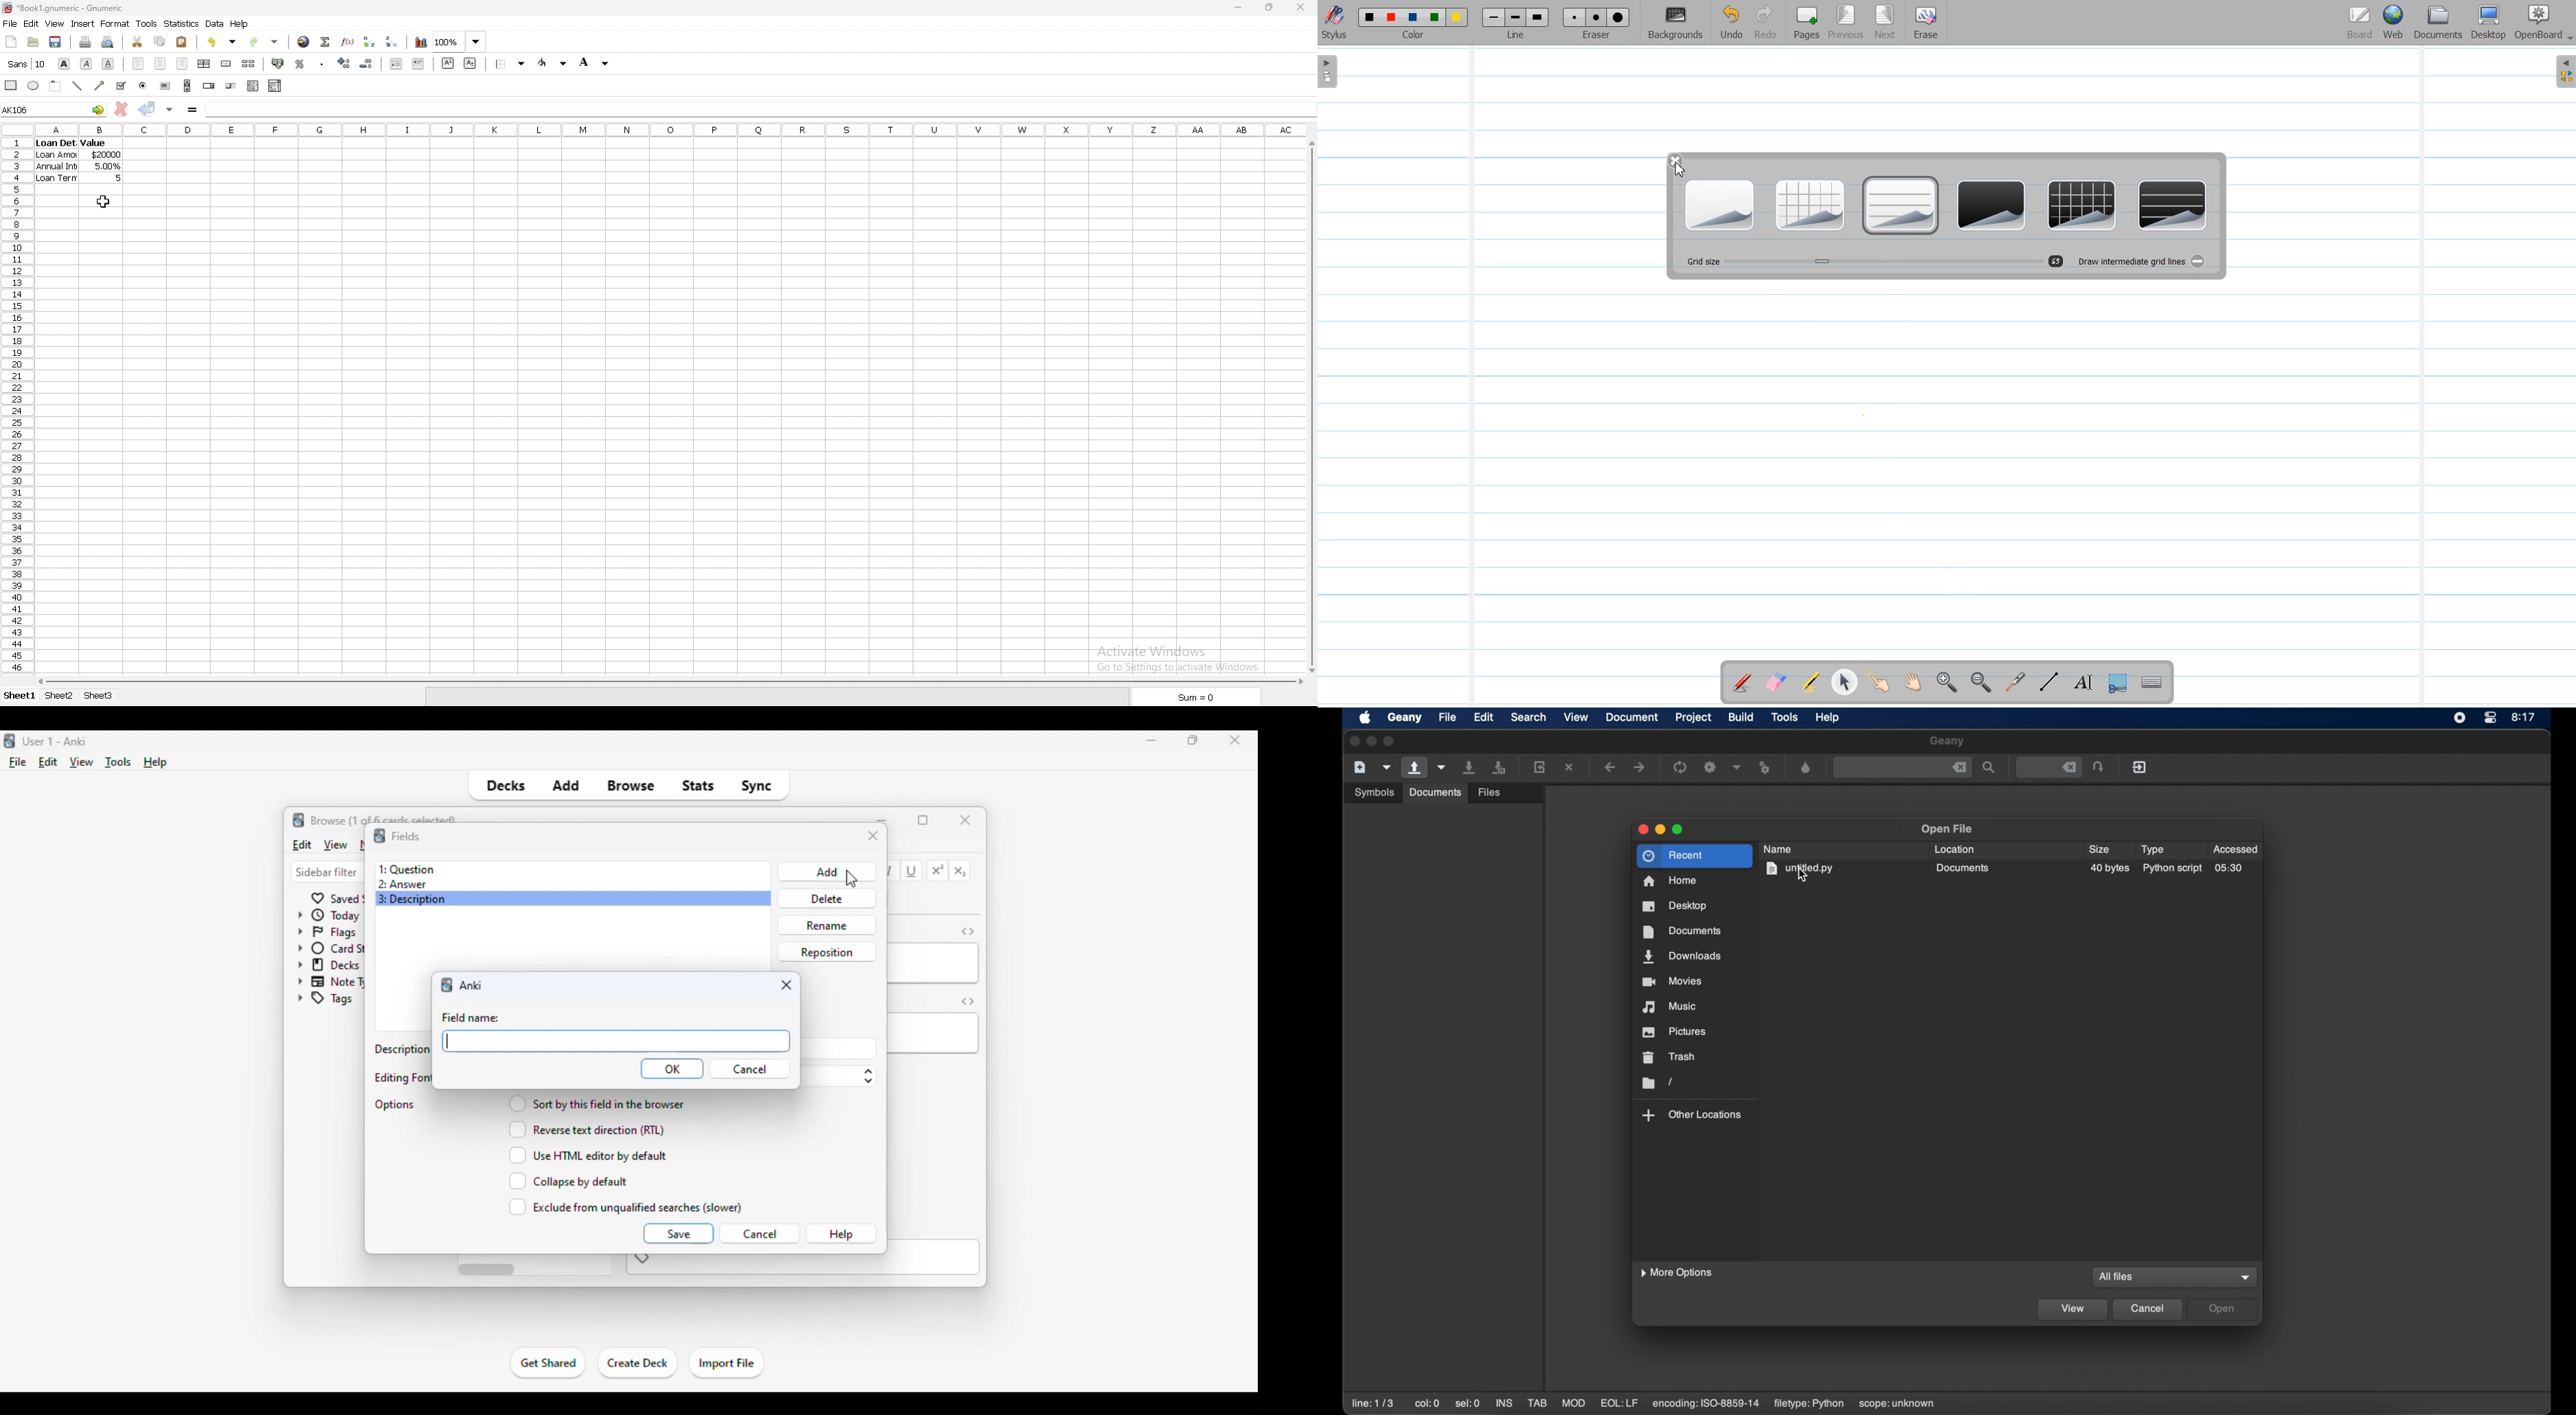 This screenshot has width=2576, height=1428. Describe the element at coordinates (33, 41) in the screenshot. I see `open` at that location.